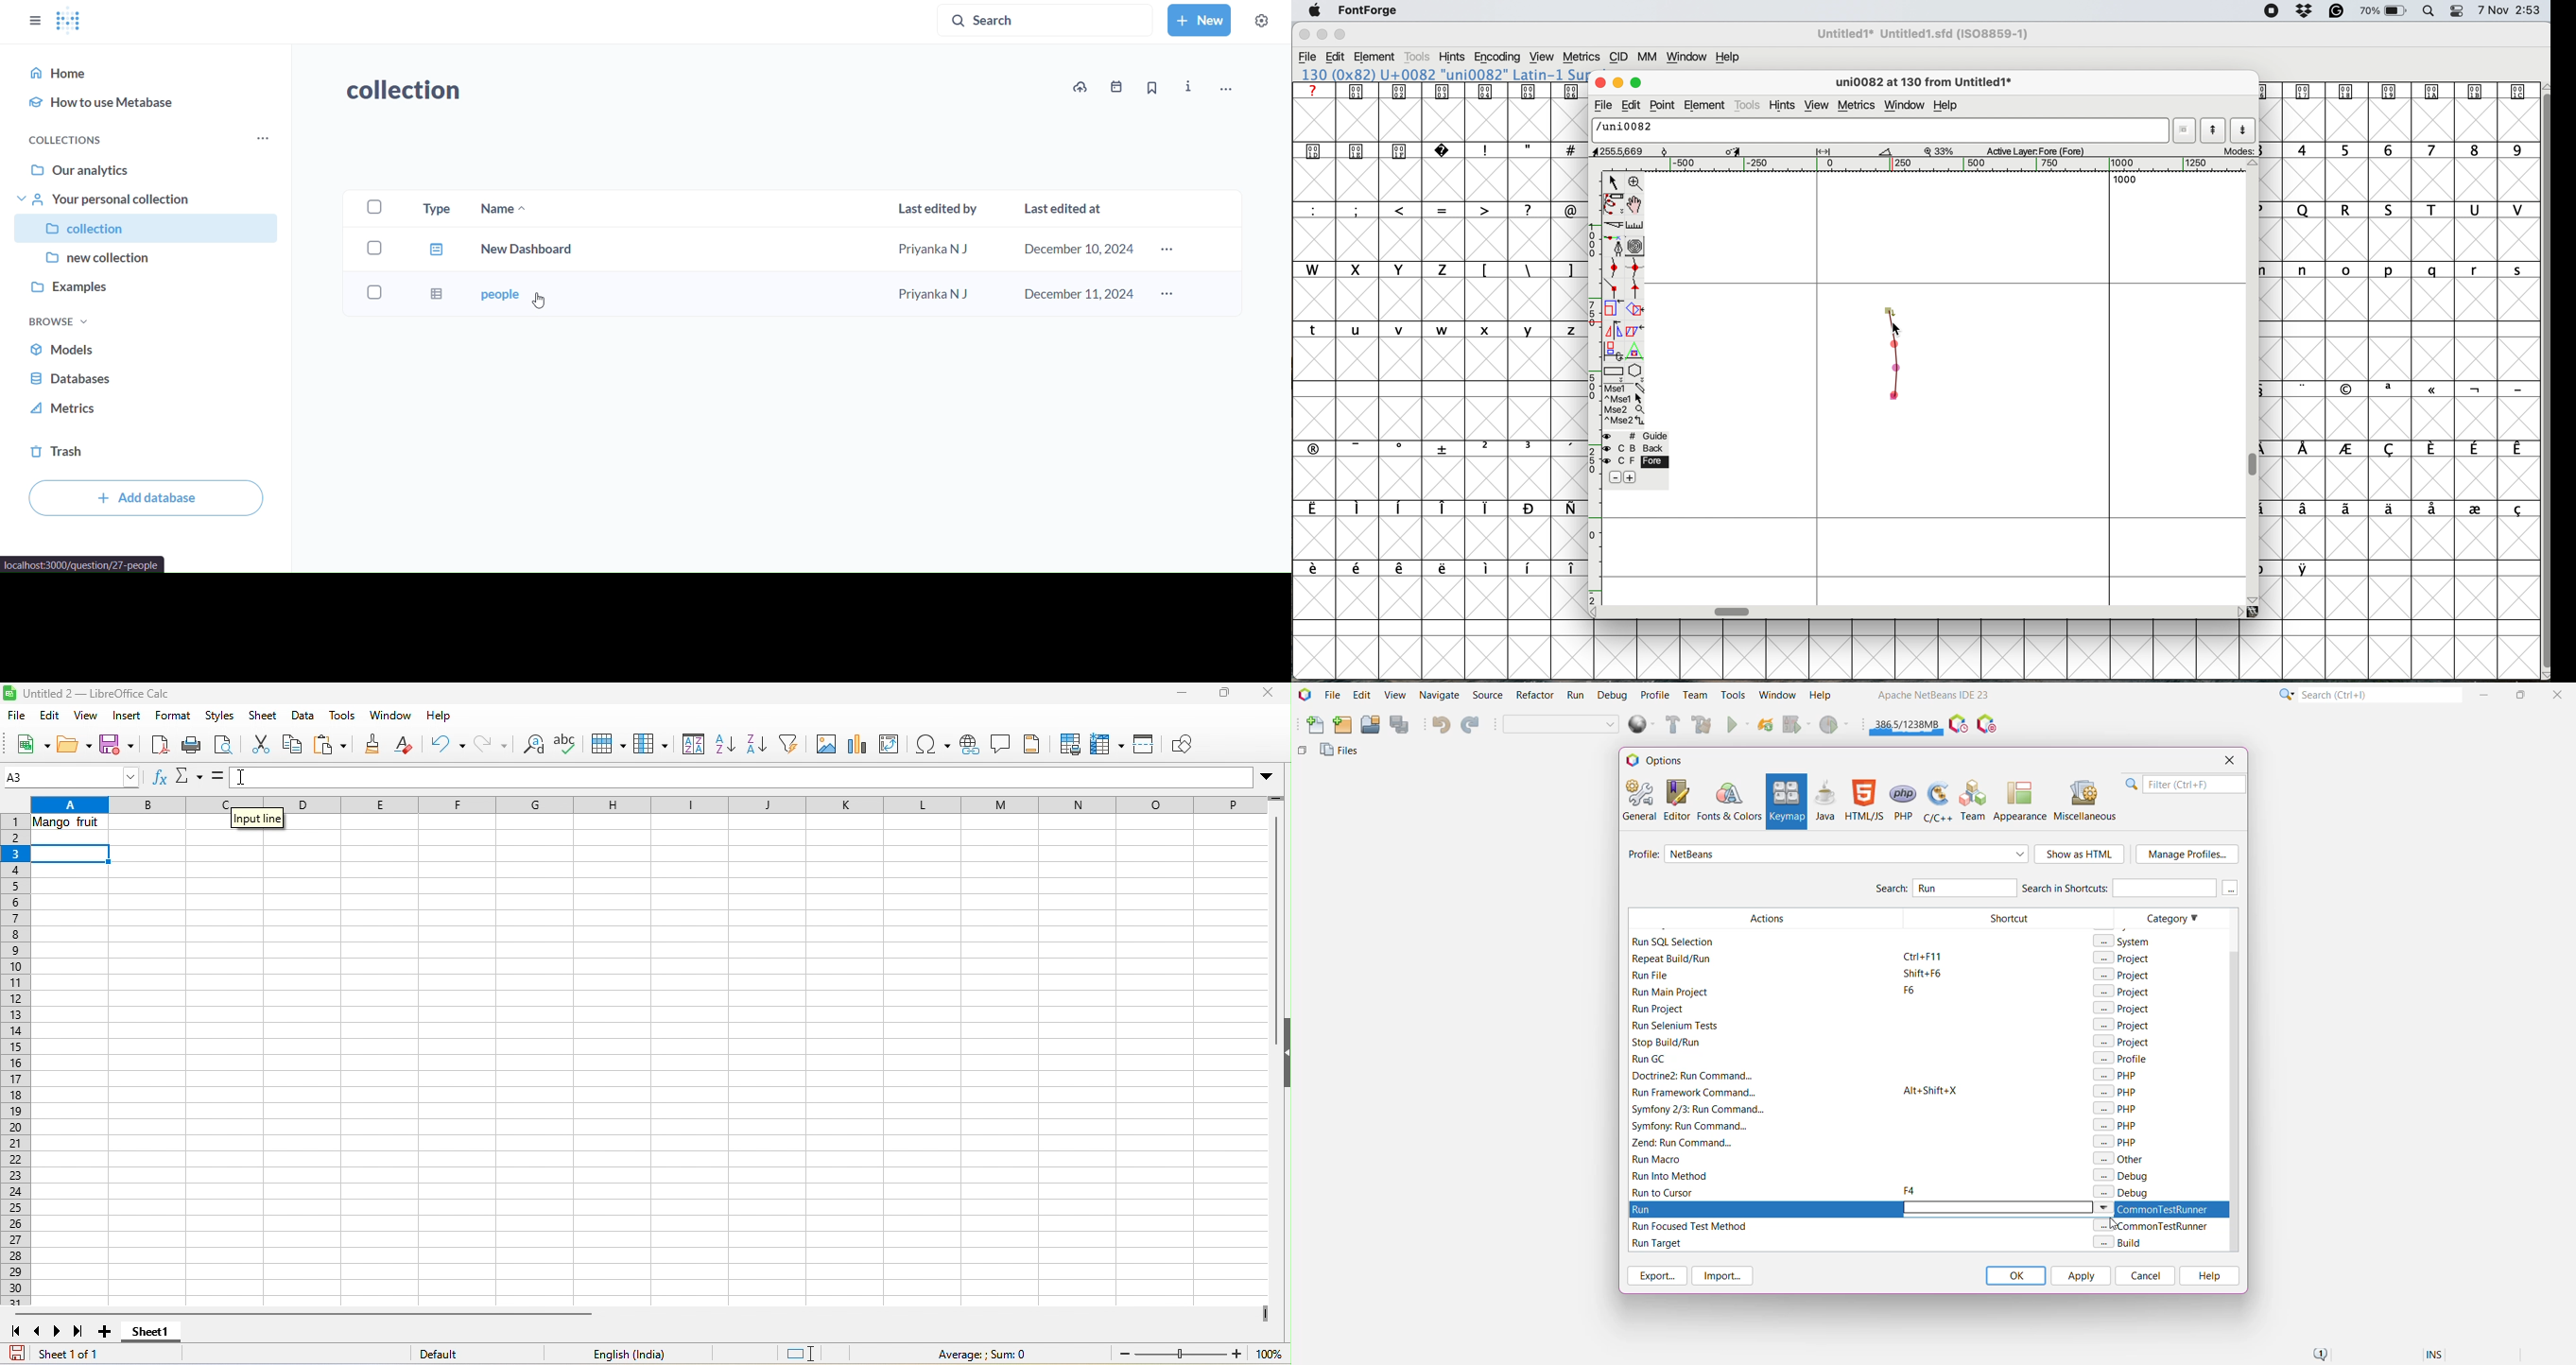  I want to click on your personal collection, so click(147, 200).